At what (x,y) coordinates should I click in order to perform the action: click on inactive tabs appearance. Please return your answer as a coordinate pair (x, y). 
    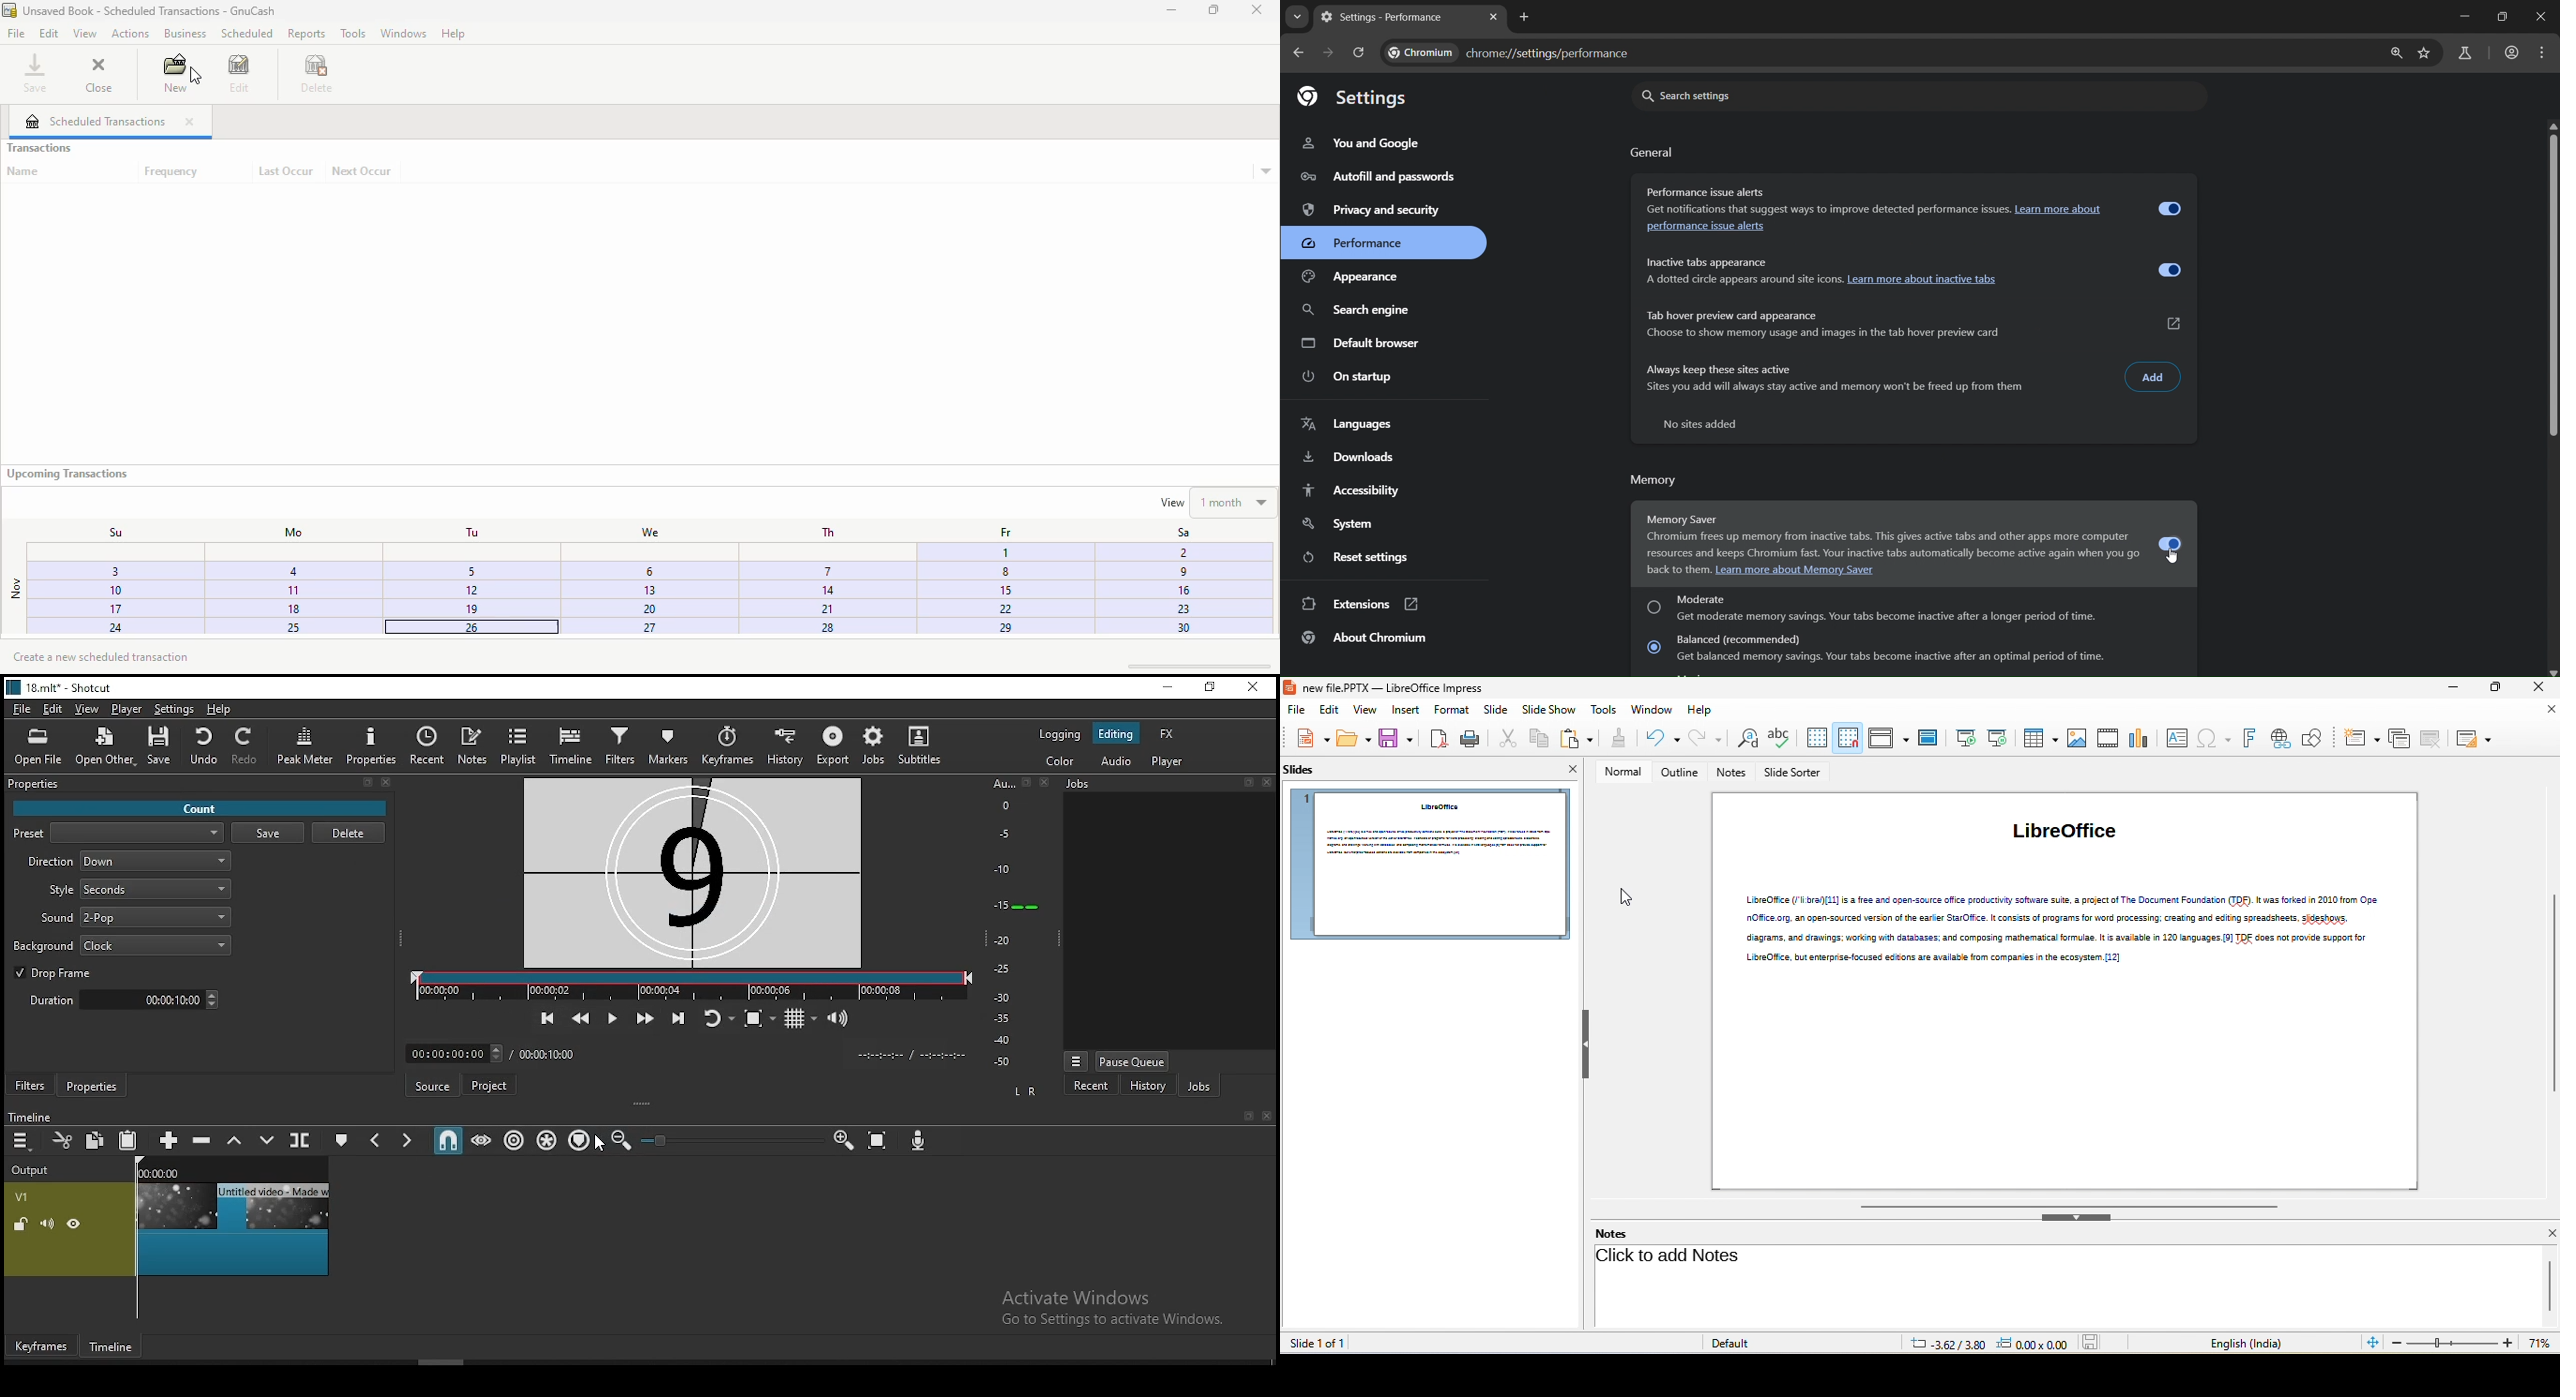
    Looking at the image, I should click on (1707, 262).